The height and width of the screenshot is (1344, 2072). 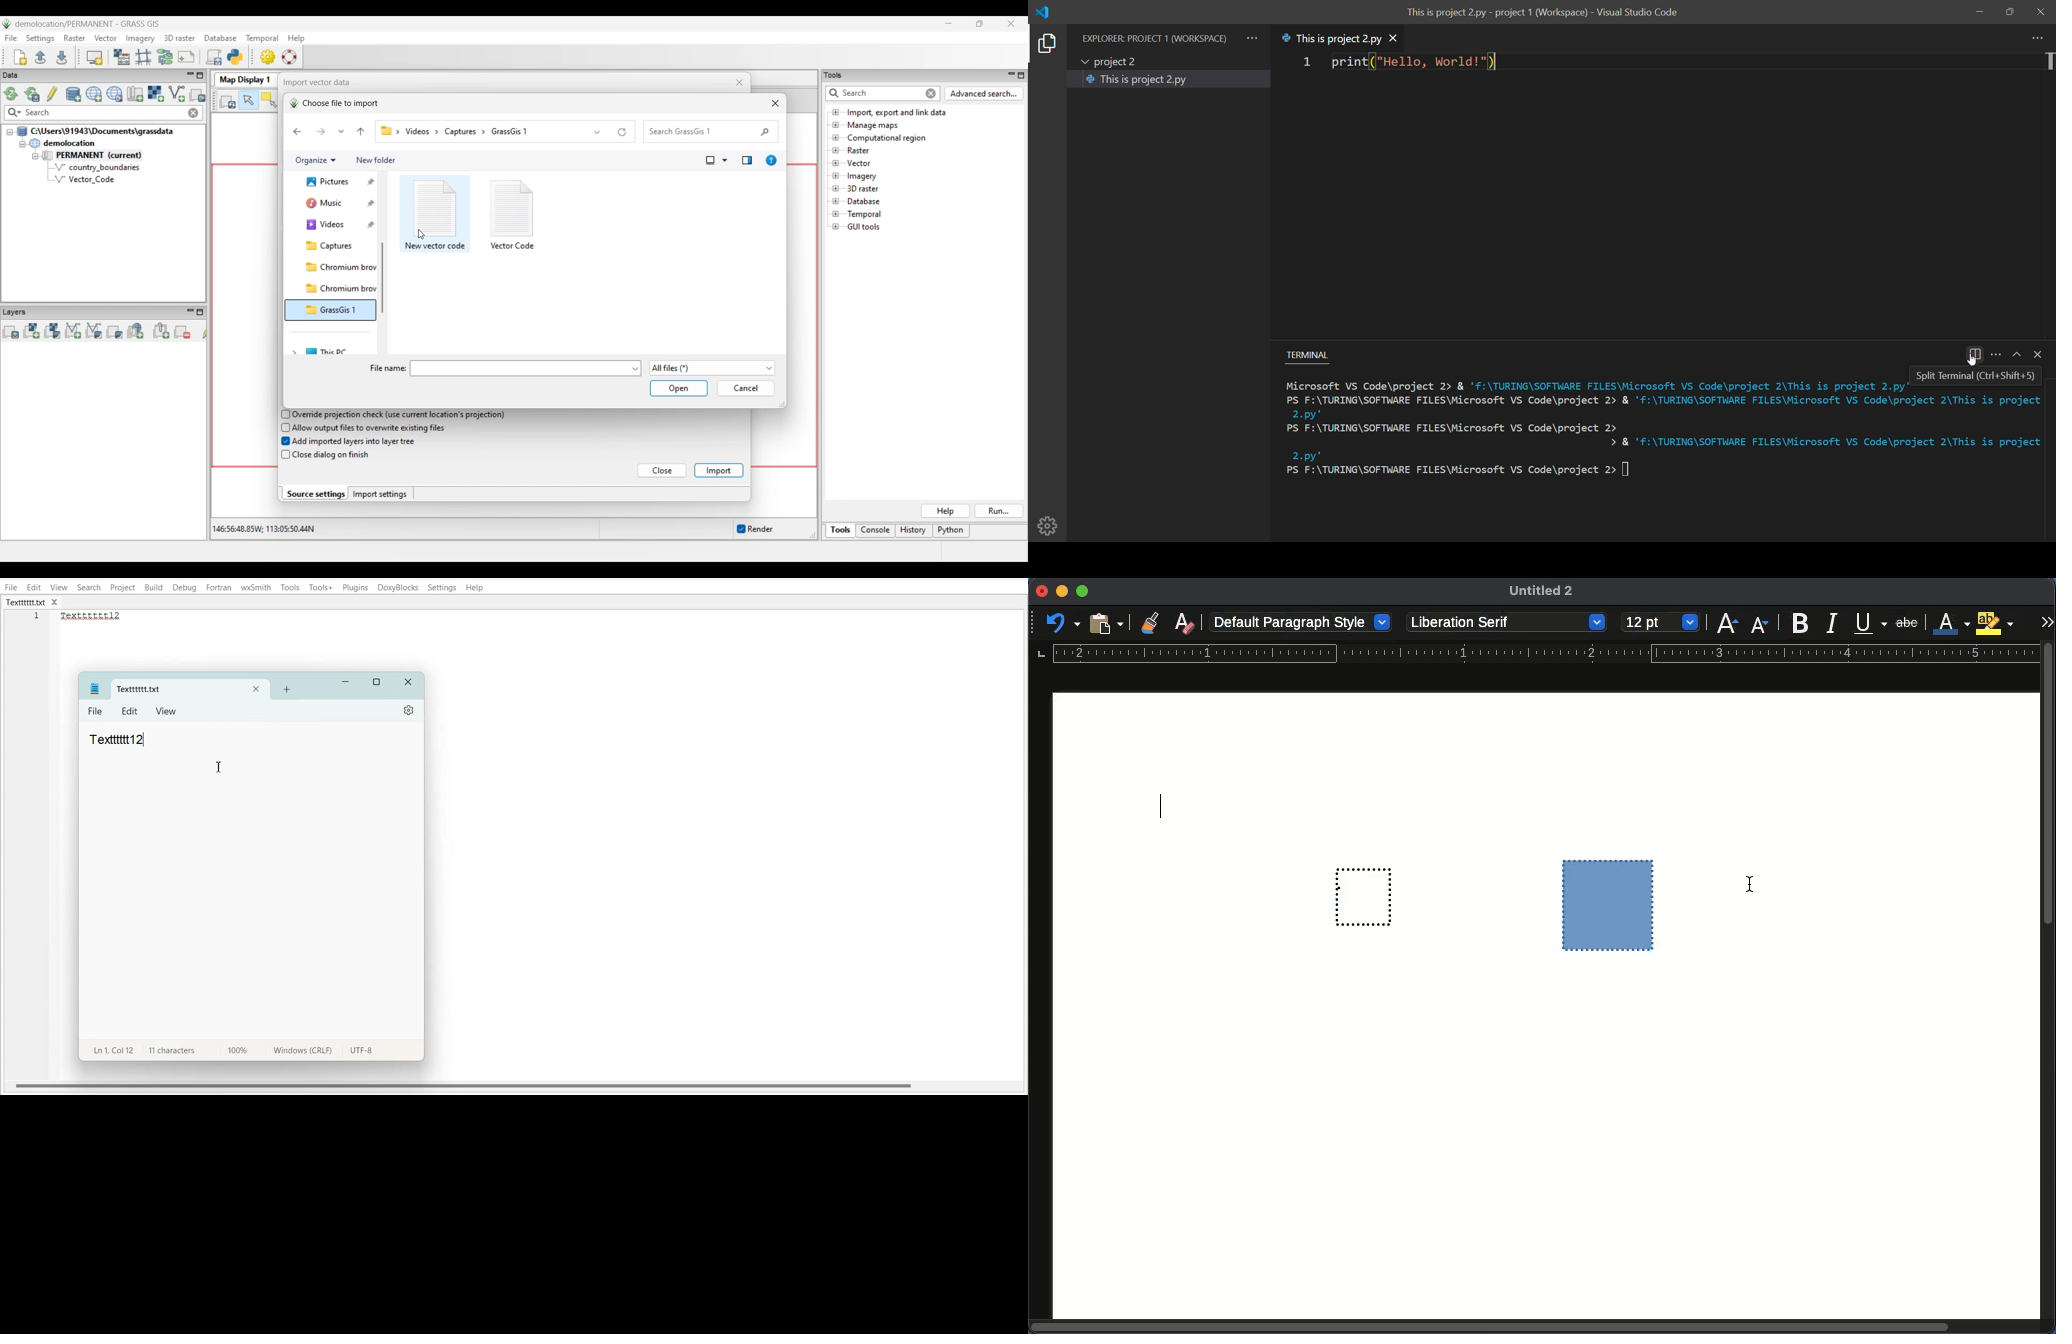 I want to click on File, so click(x=96, y=712).